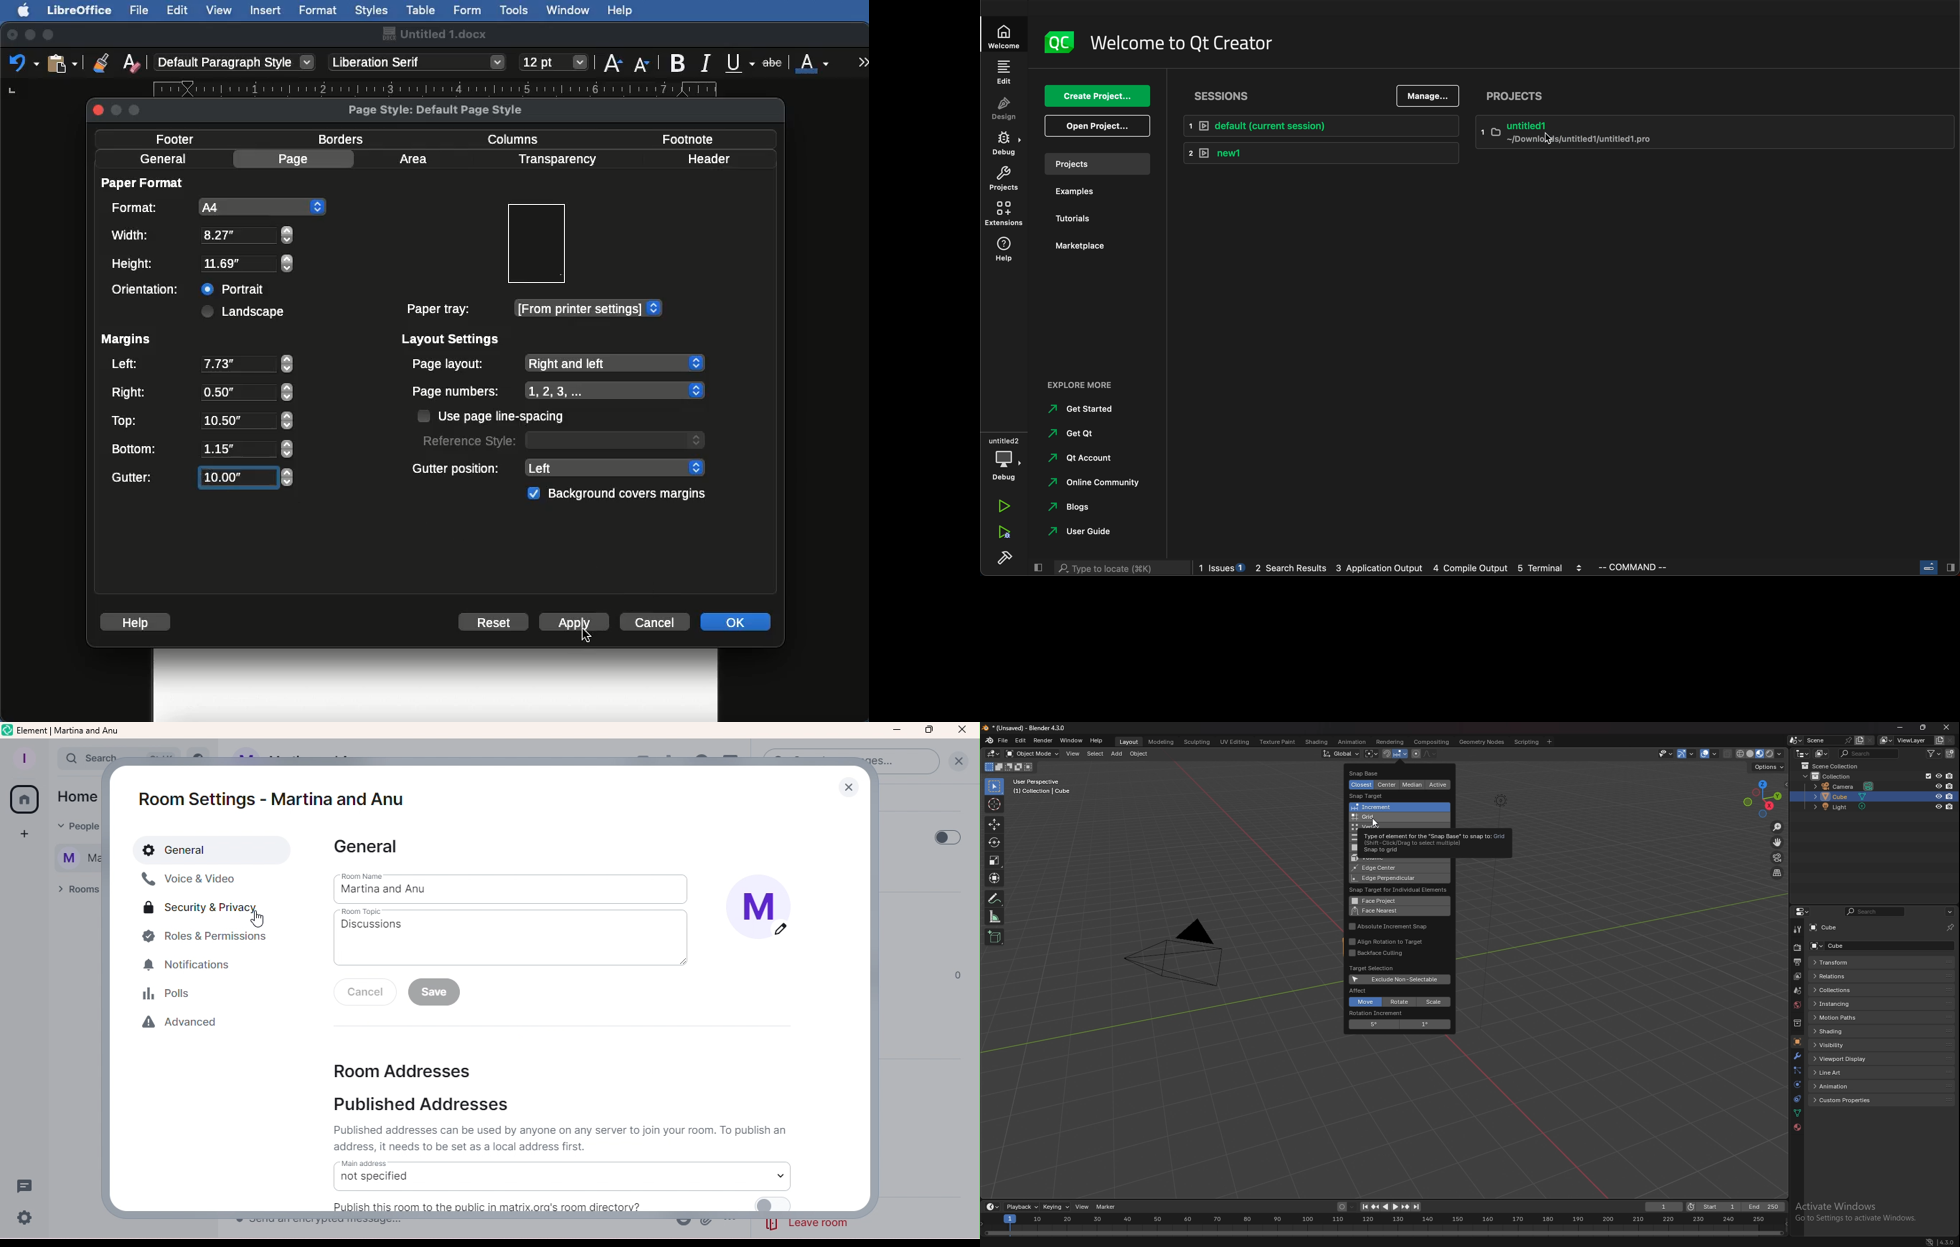 Image resolution: width=1960 pixels, height=1260 pixels. I want to click on Left, so click(200, 365).